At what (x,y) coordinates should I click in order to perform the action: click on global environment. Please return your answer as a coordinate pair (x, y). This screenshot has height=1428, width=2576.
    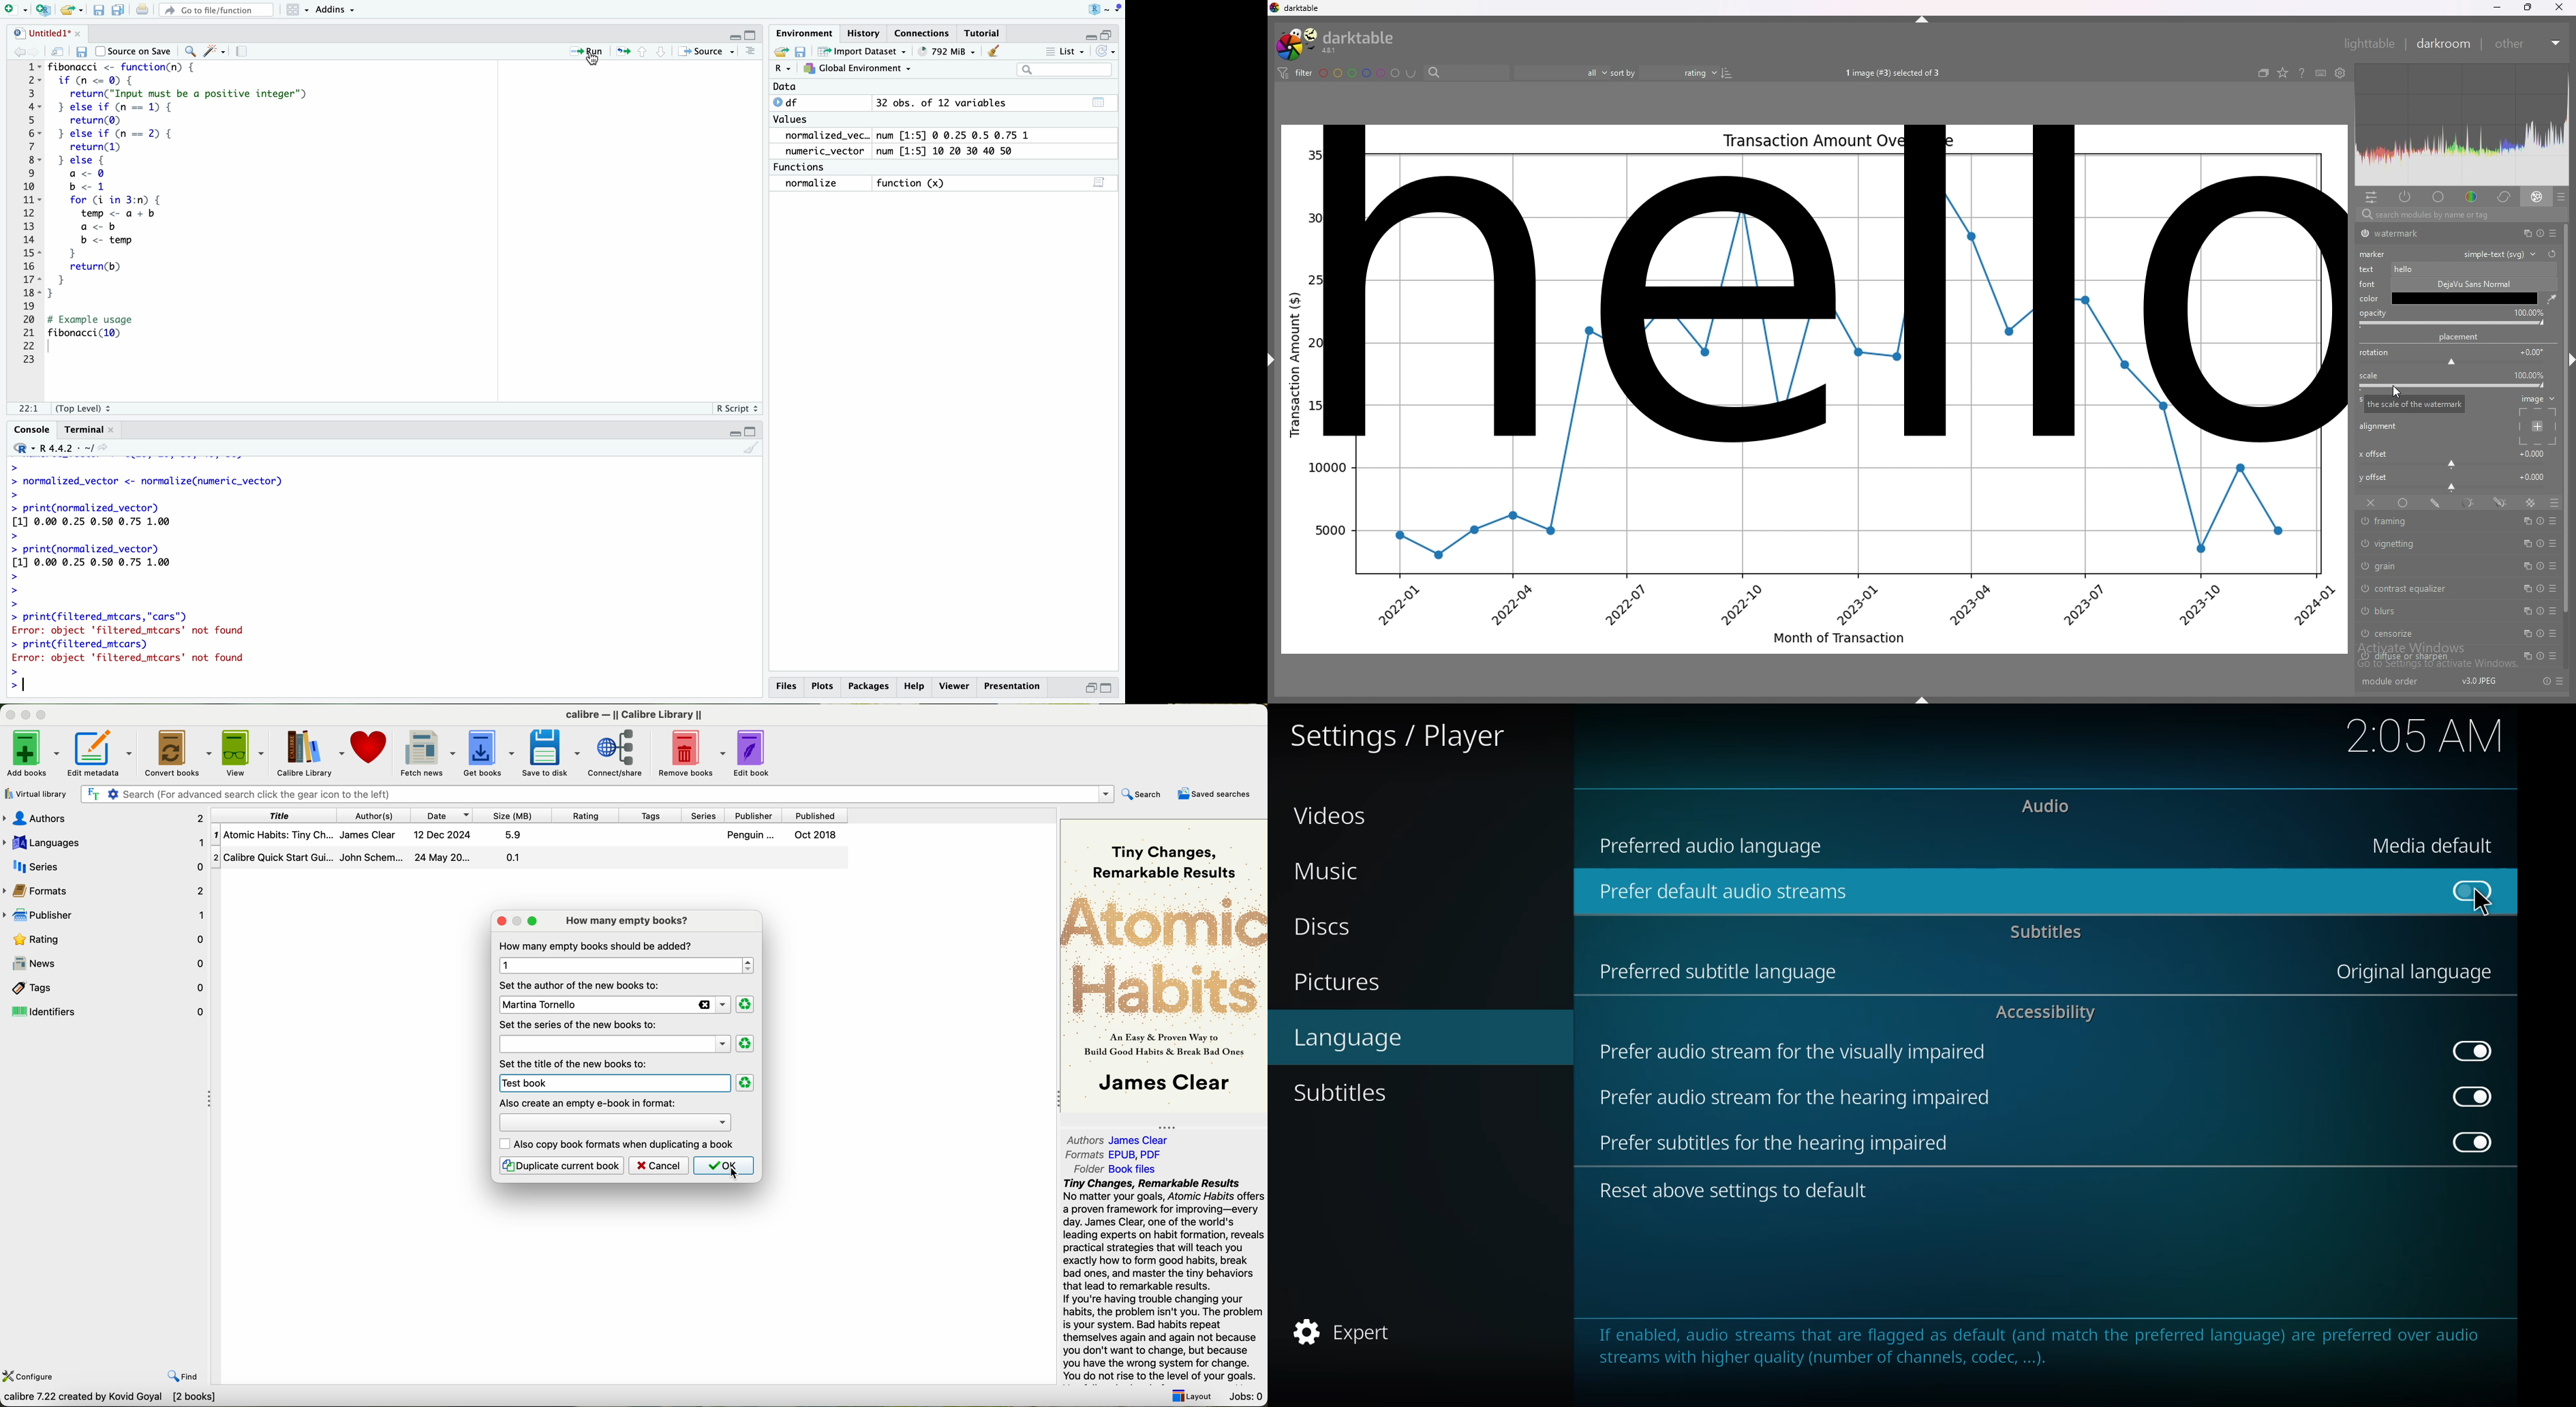
    Looking at the image, I should click on (860, 70).